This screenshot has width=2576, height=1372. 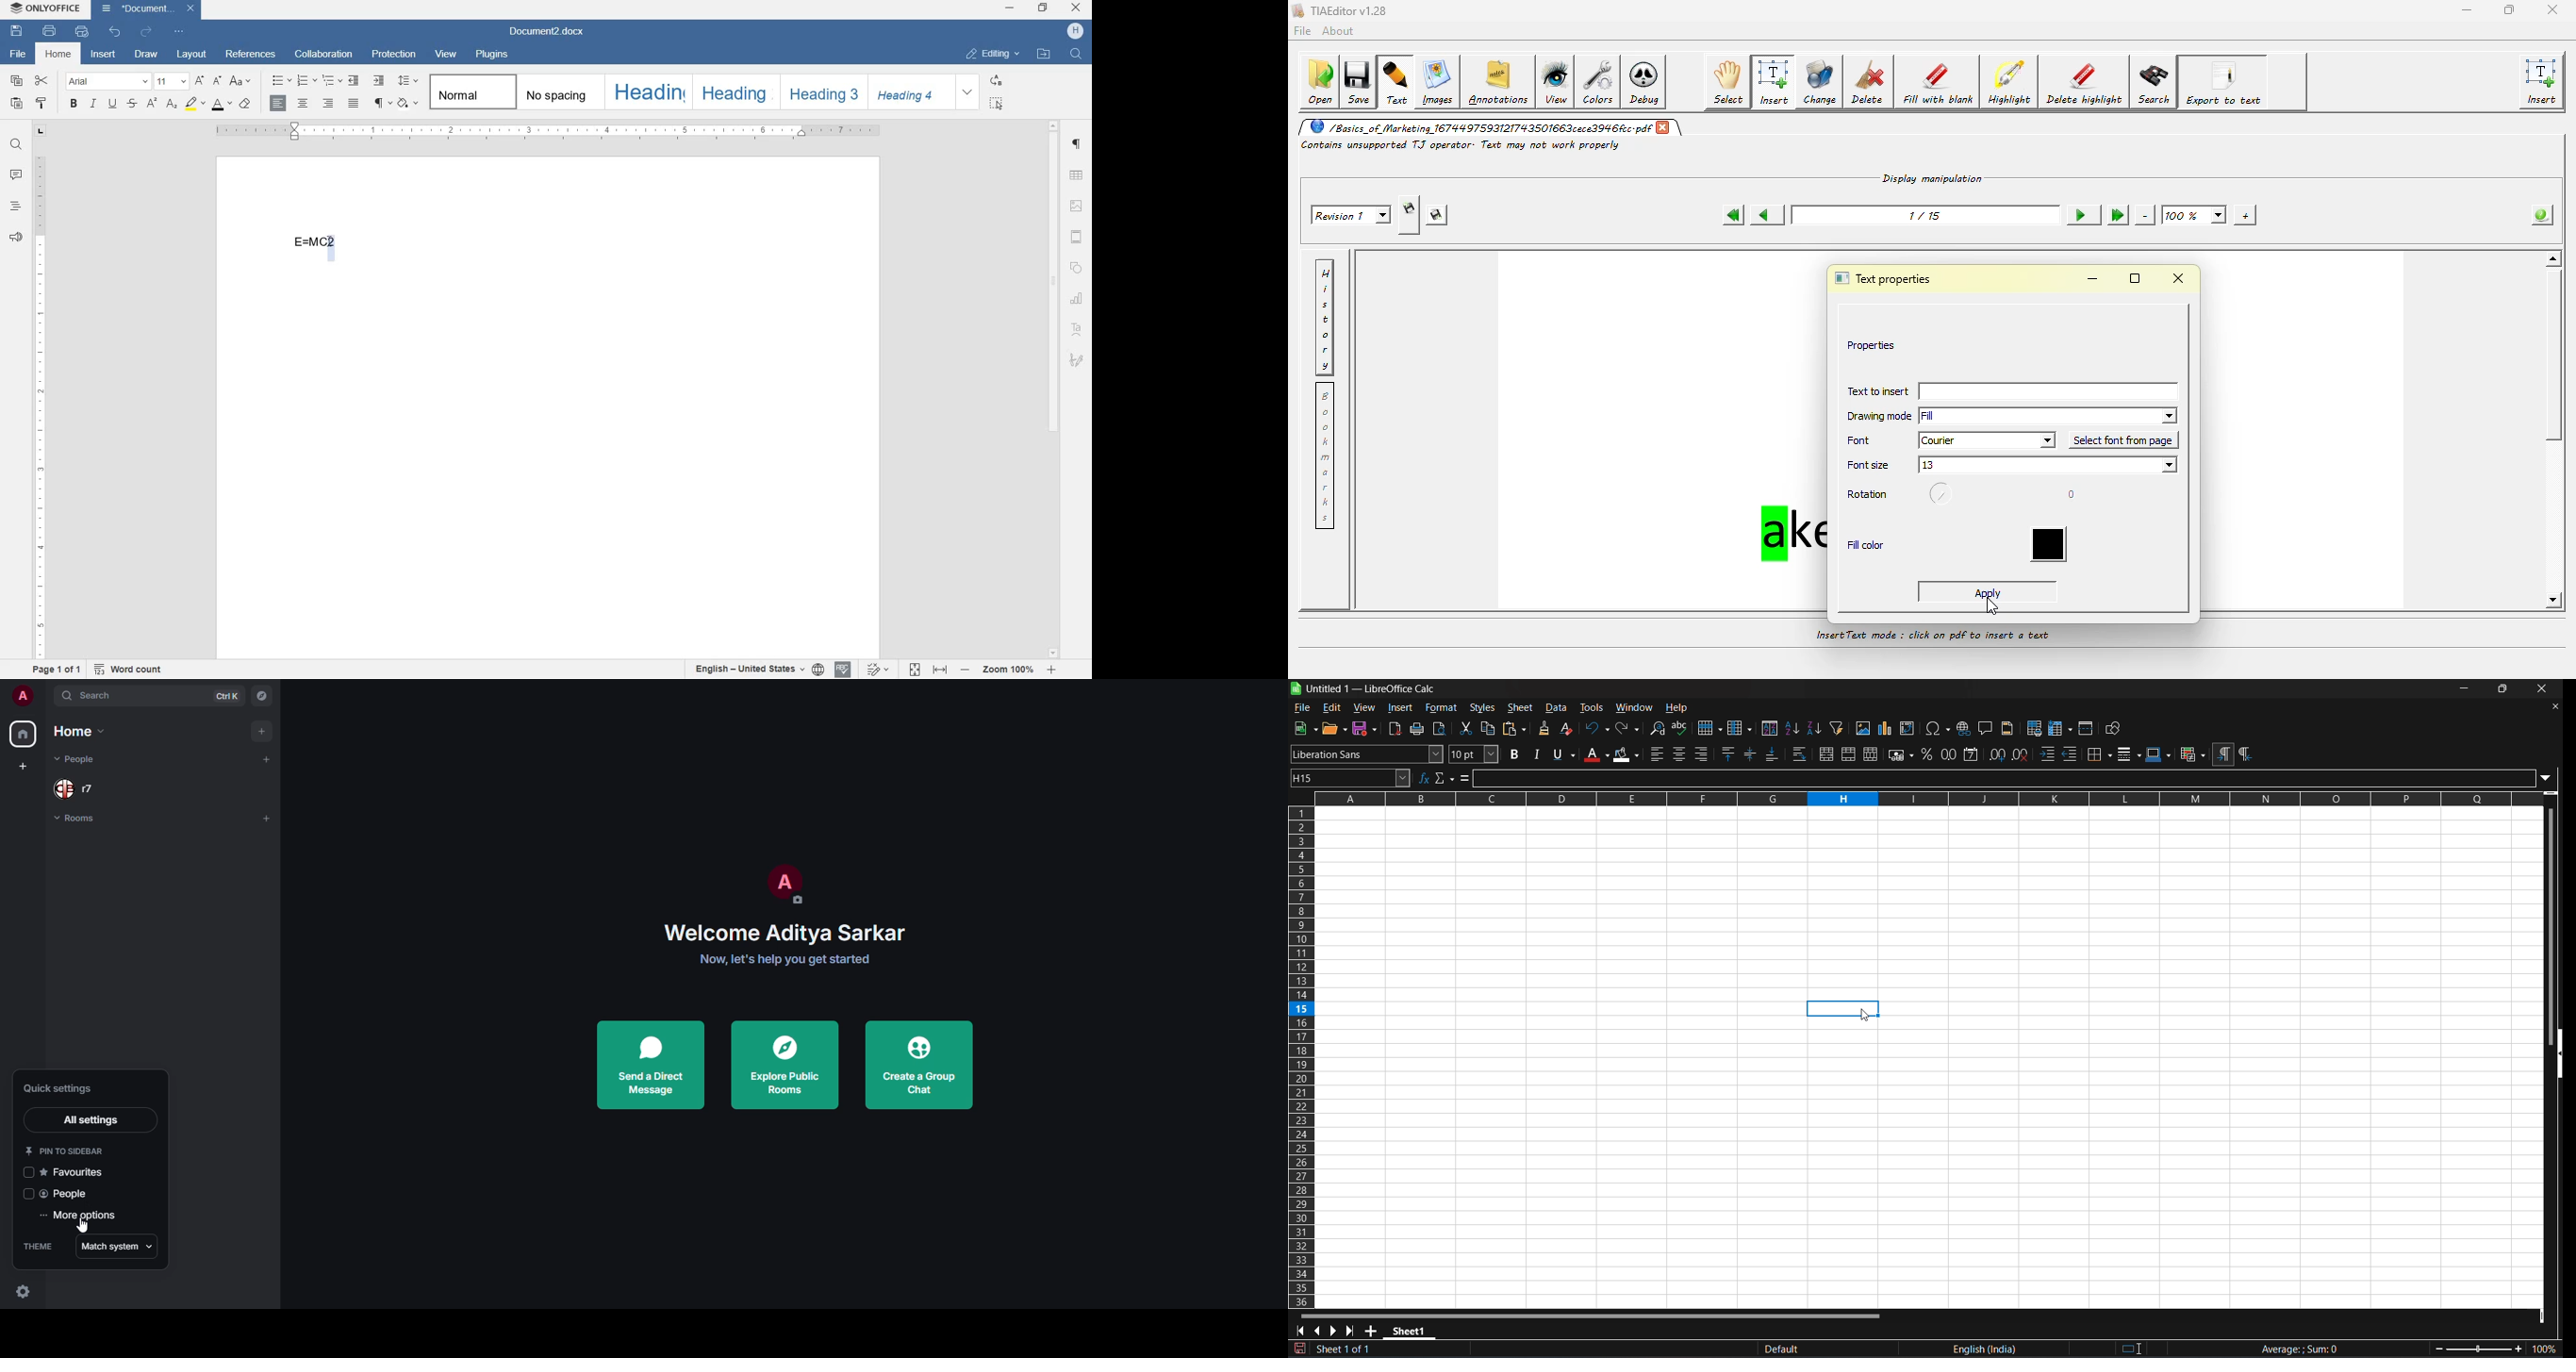 I want to click on text or document language, so click(x=760, y=669).